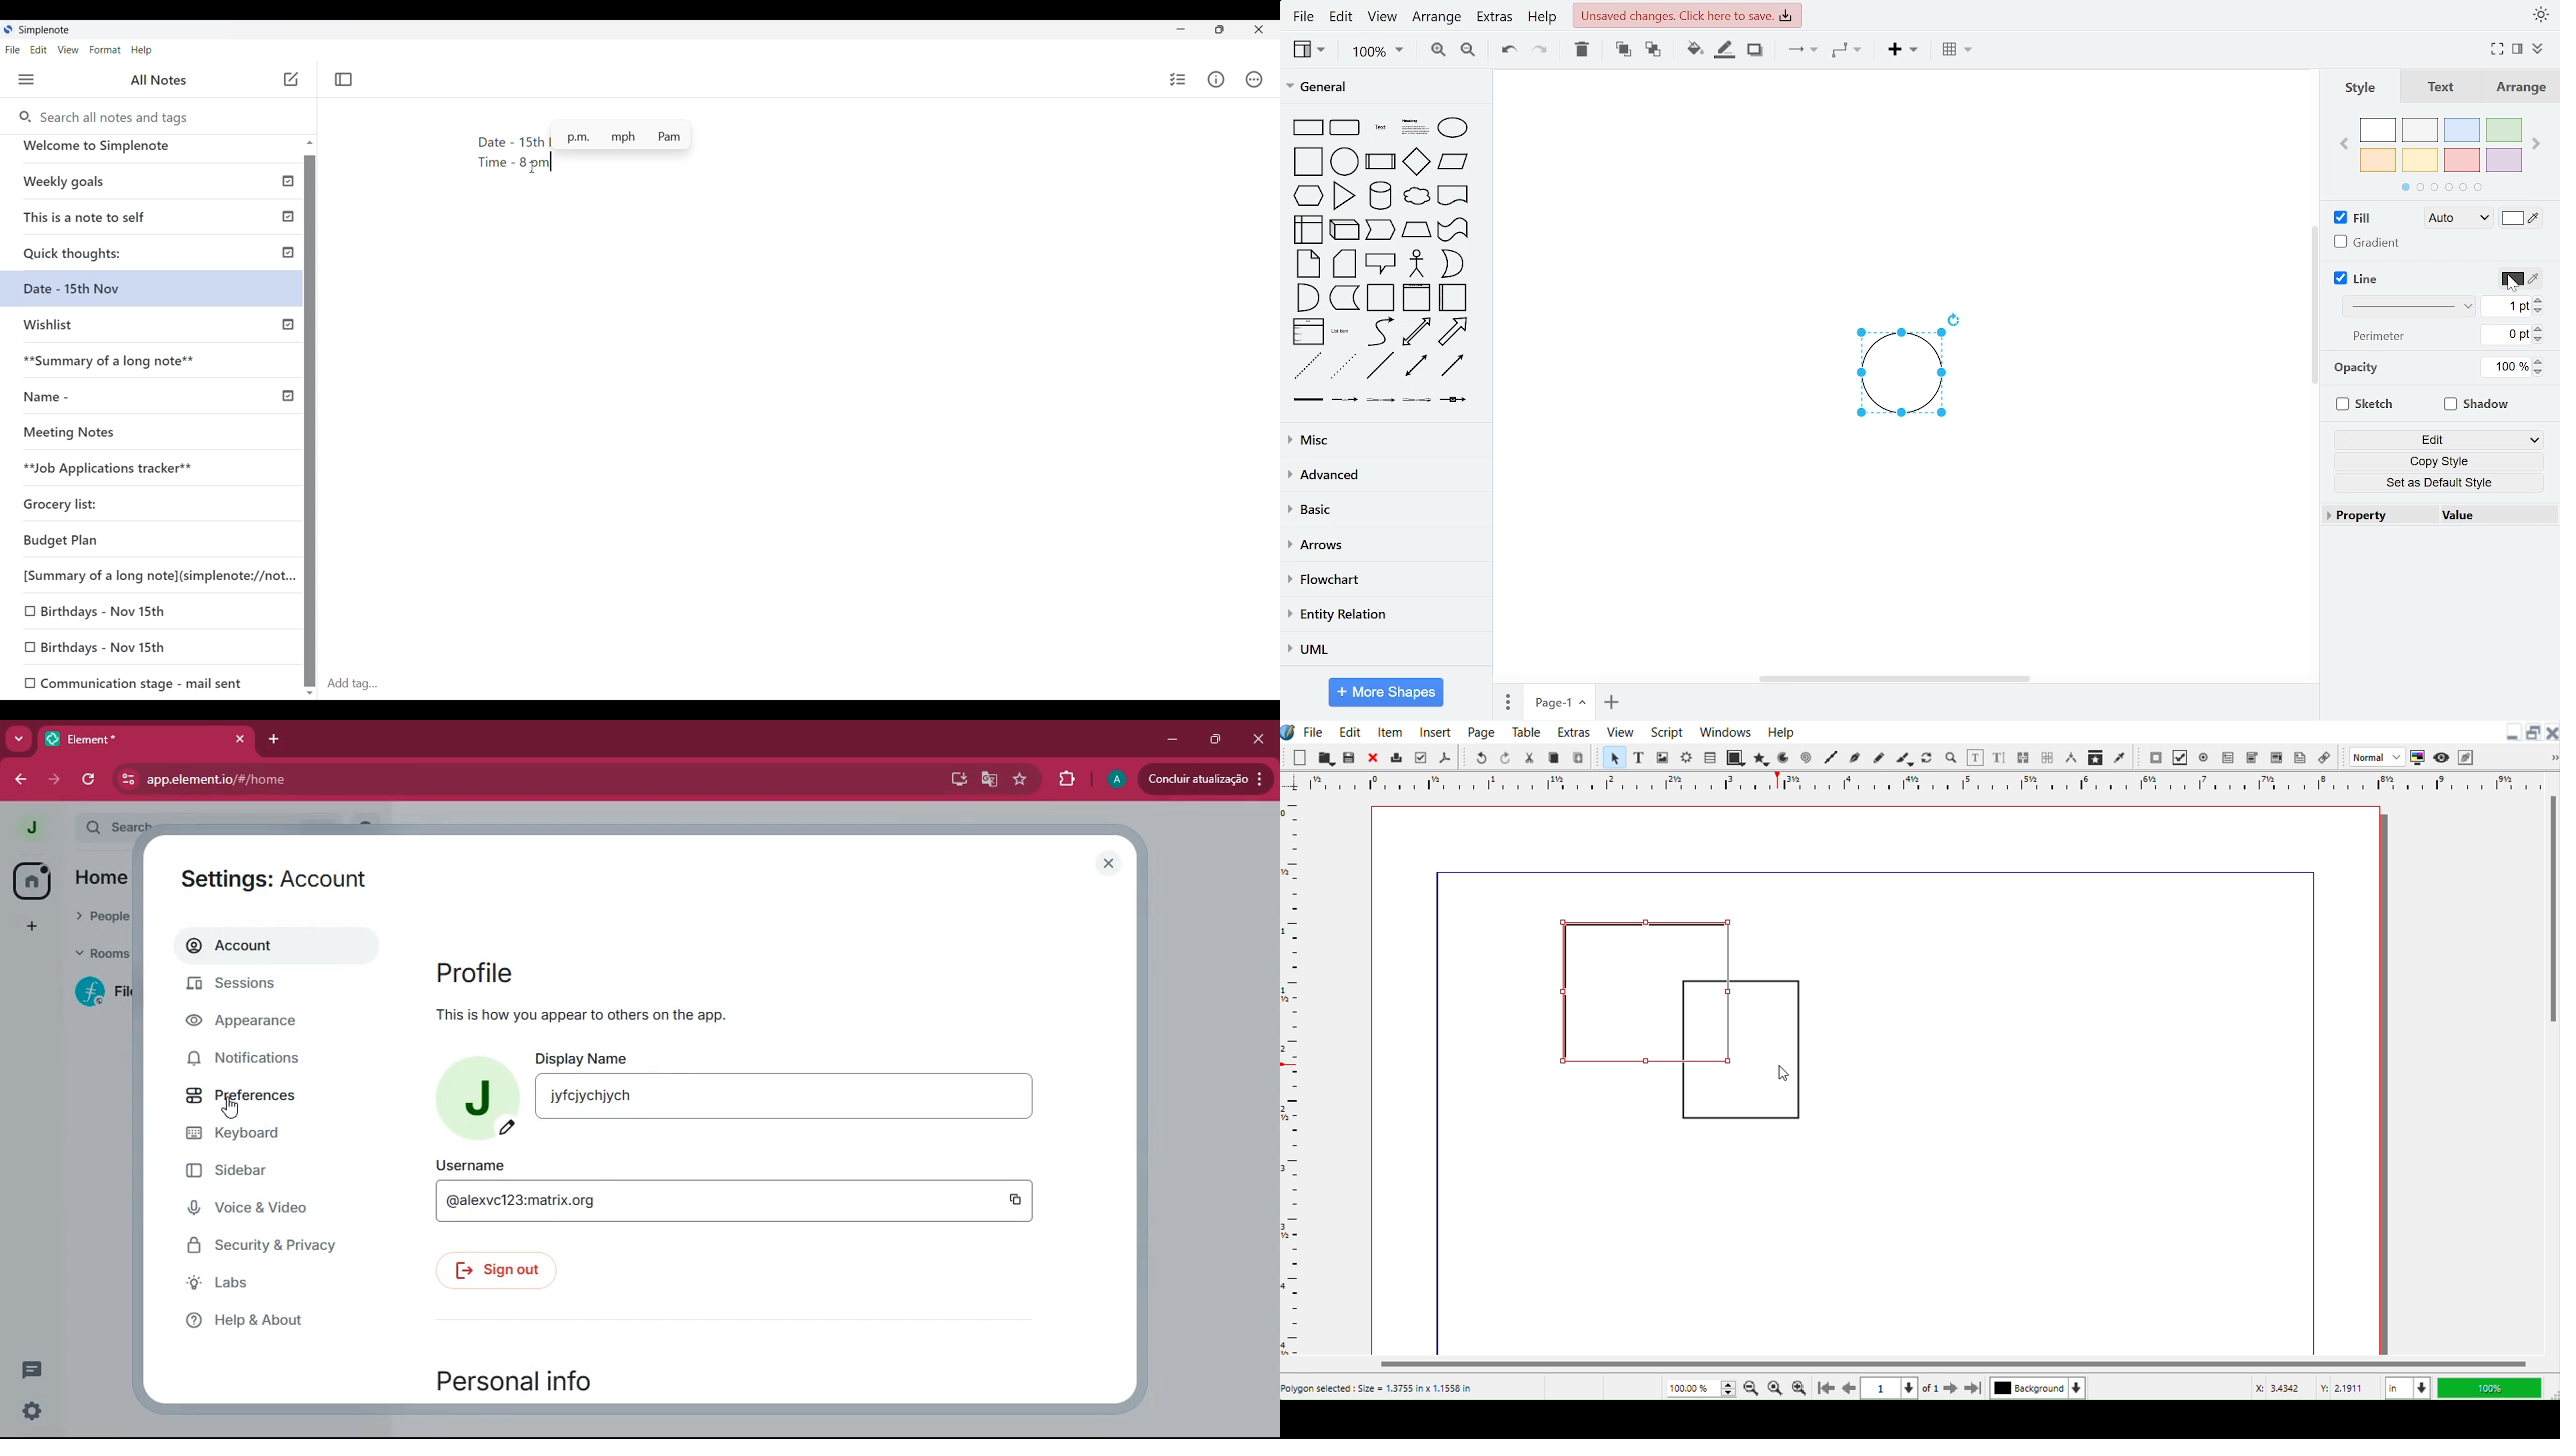  What do you see at coordinates (1453, 263) in the screenshot?
I see `or` at bounding box center [1453, 263].